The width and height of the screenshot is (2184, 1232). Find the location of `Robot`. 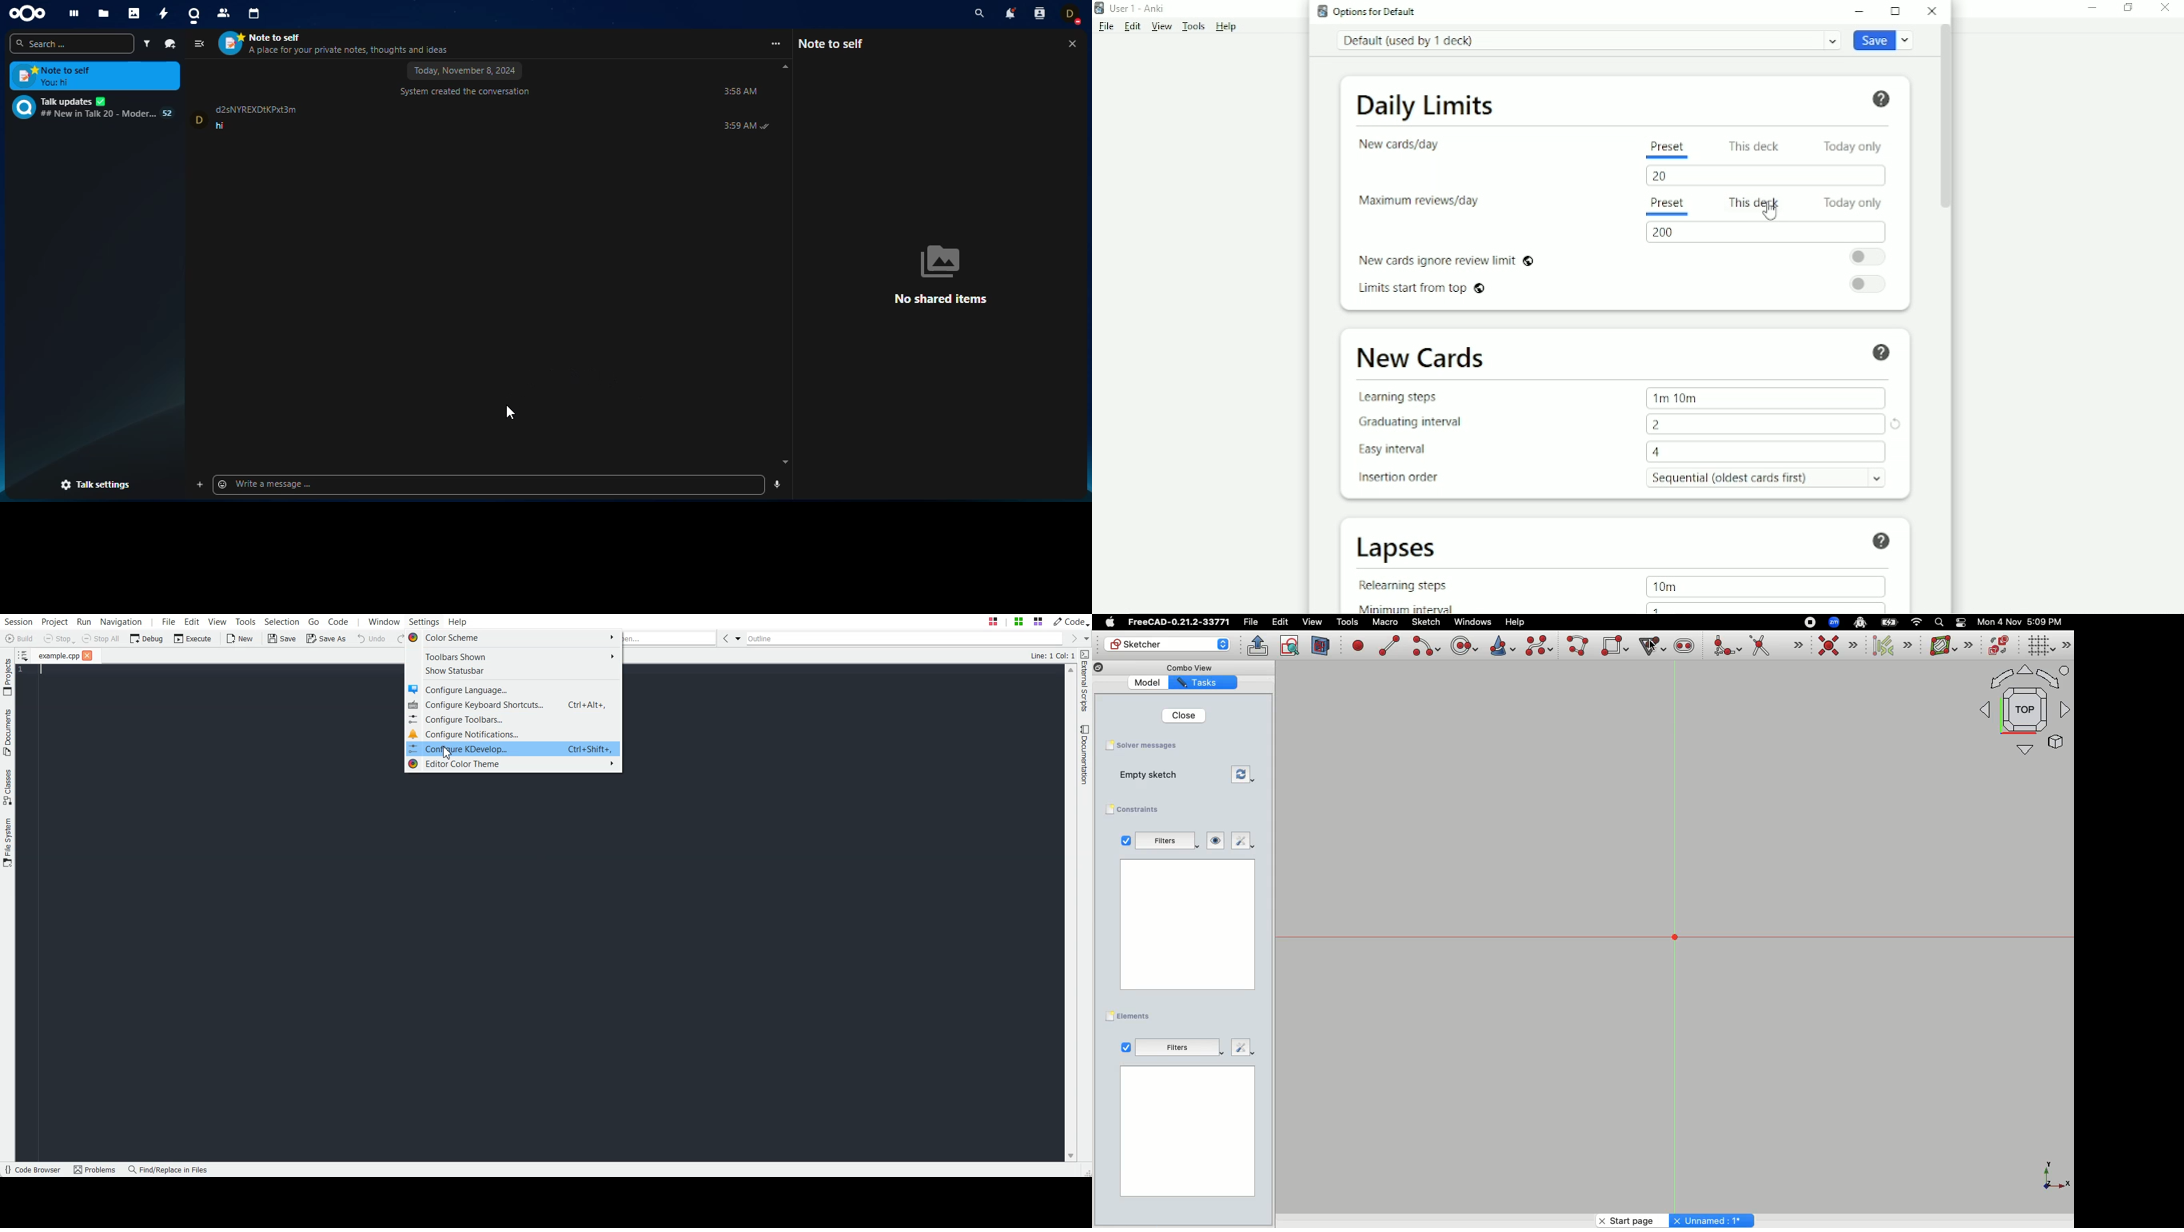

Robot is located at coordinates (1860, 624).